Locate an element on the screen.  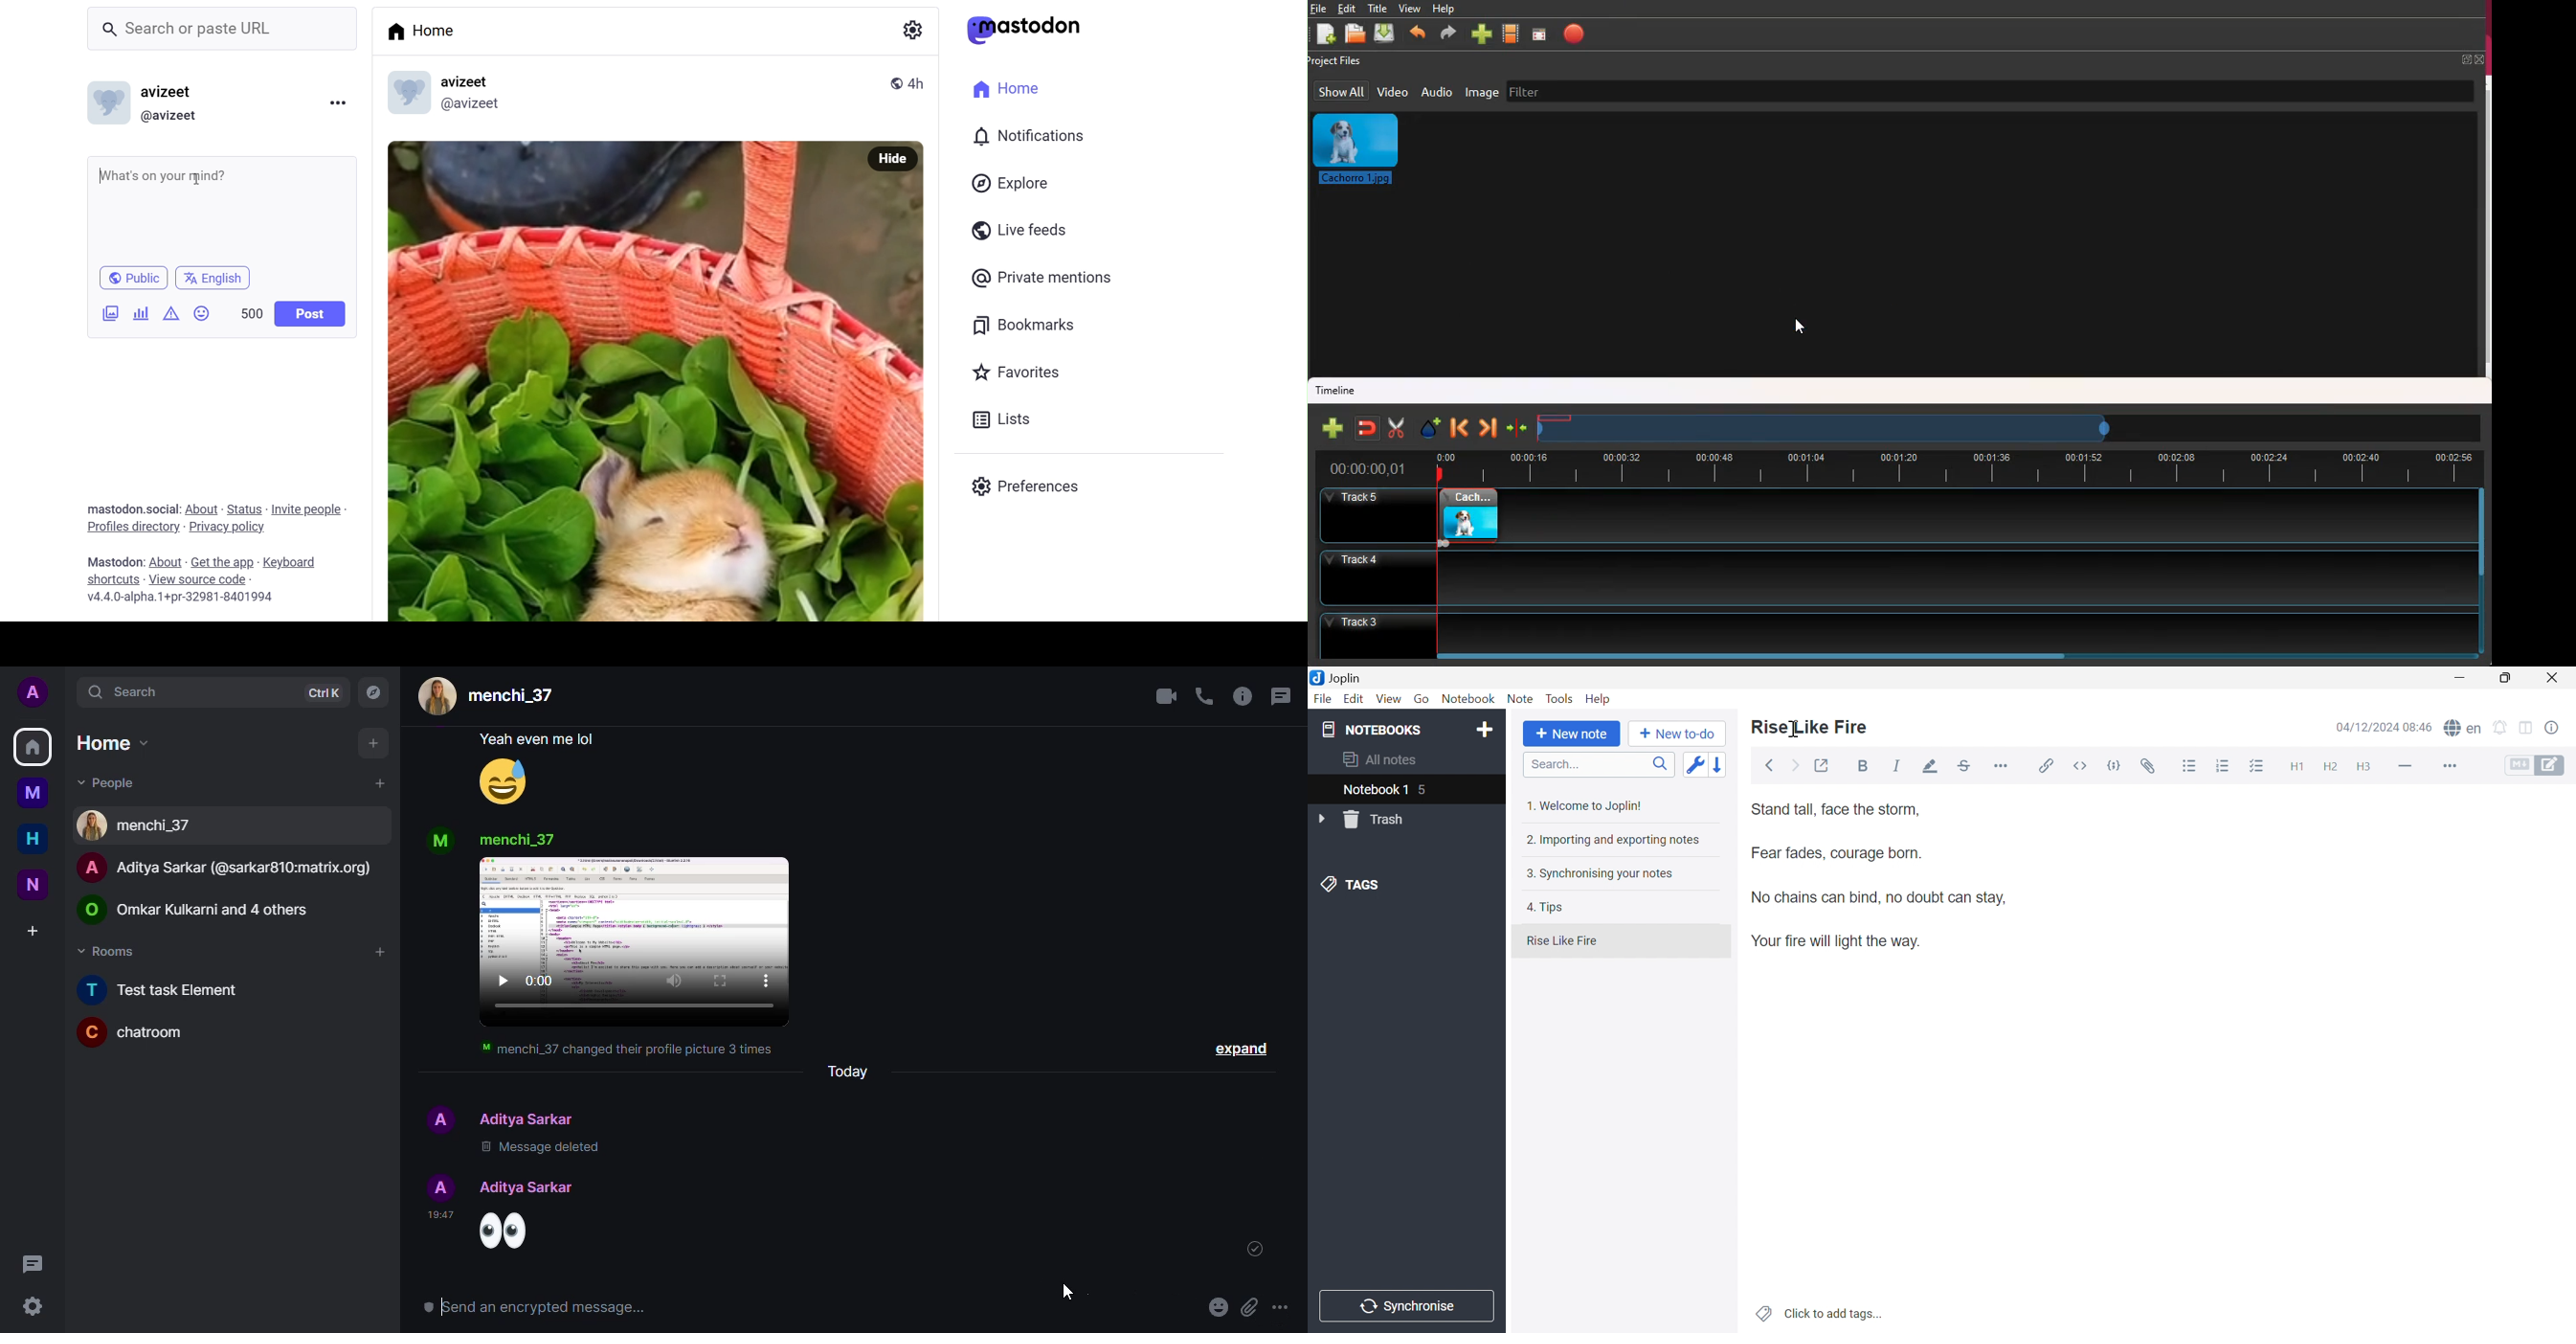
Toggle external editing is located at coordinates (1823, 765).